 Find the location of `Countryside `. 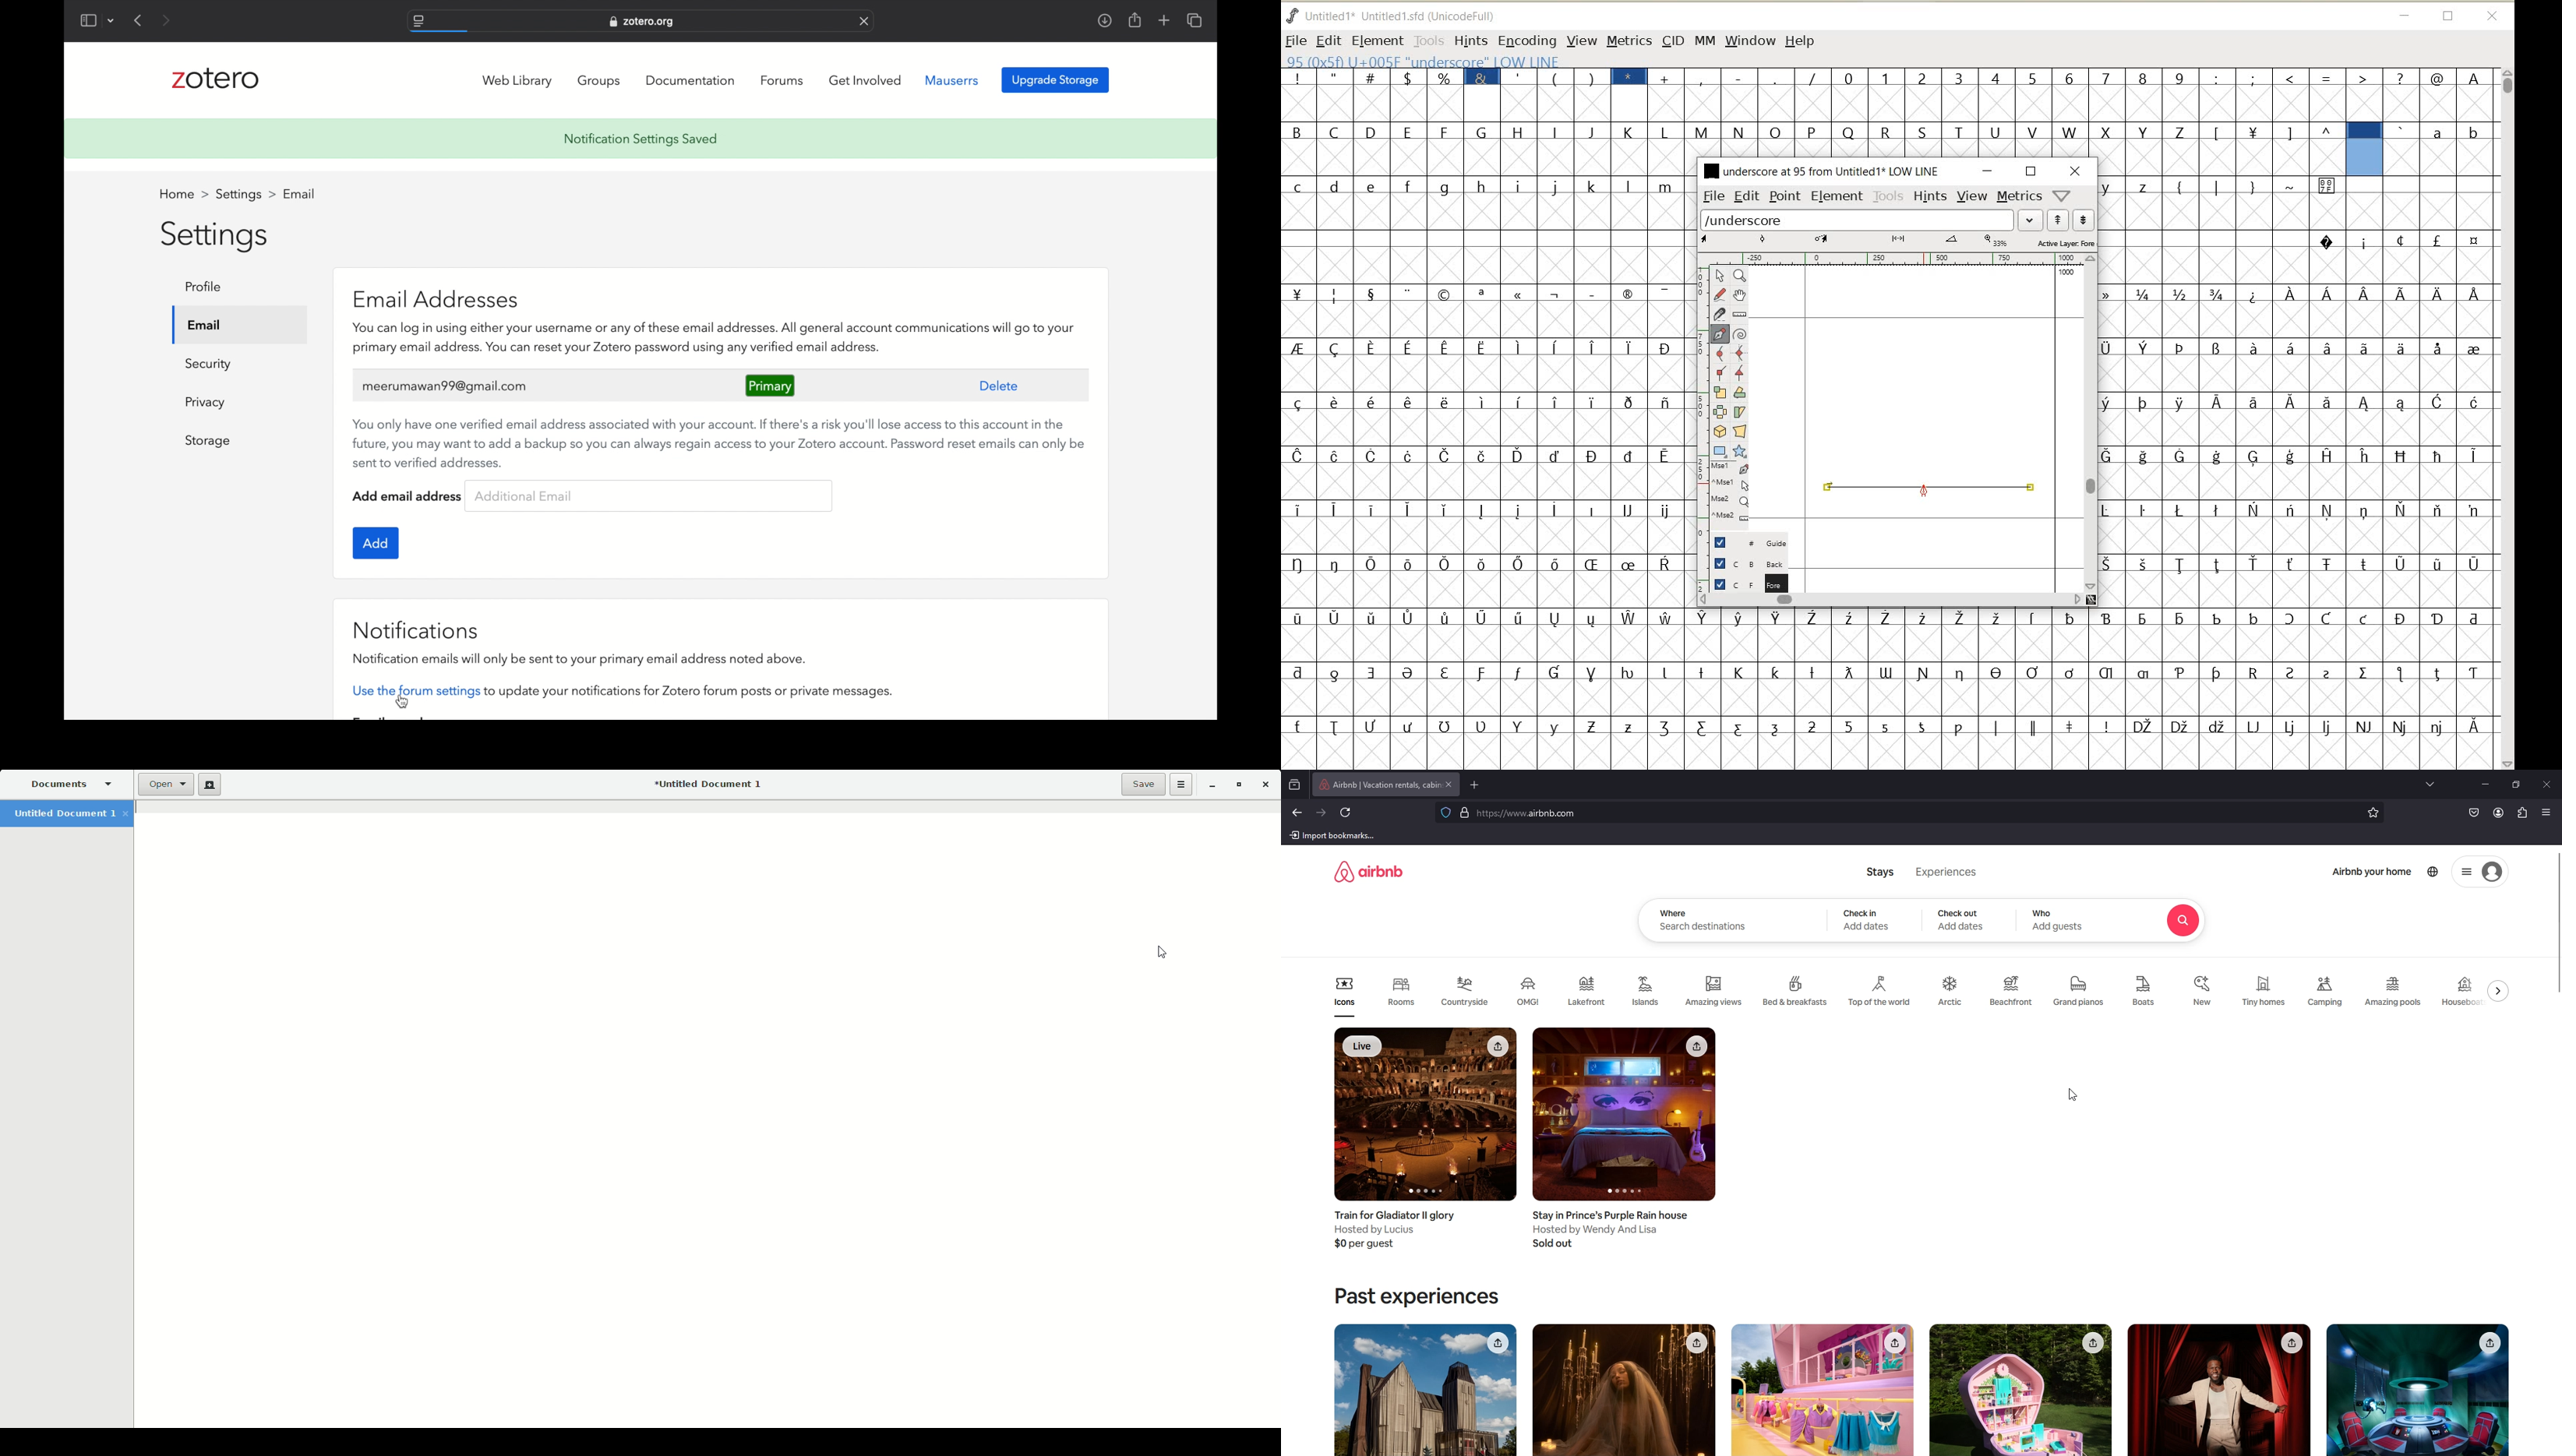

Countryside  is located at coordinates (1467, 991).